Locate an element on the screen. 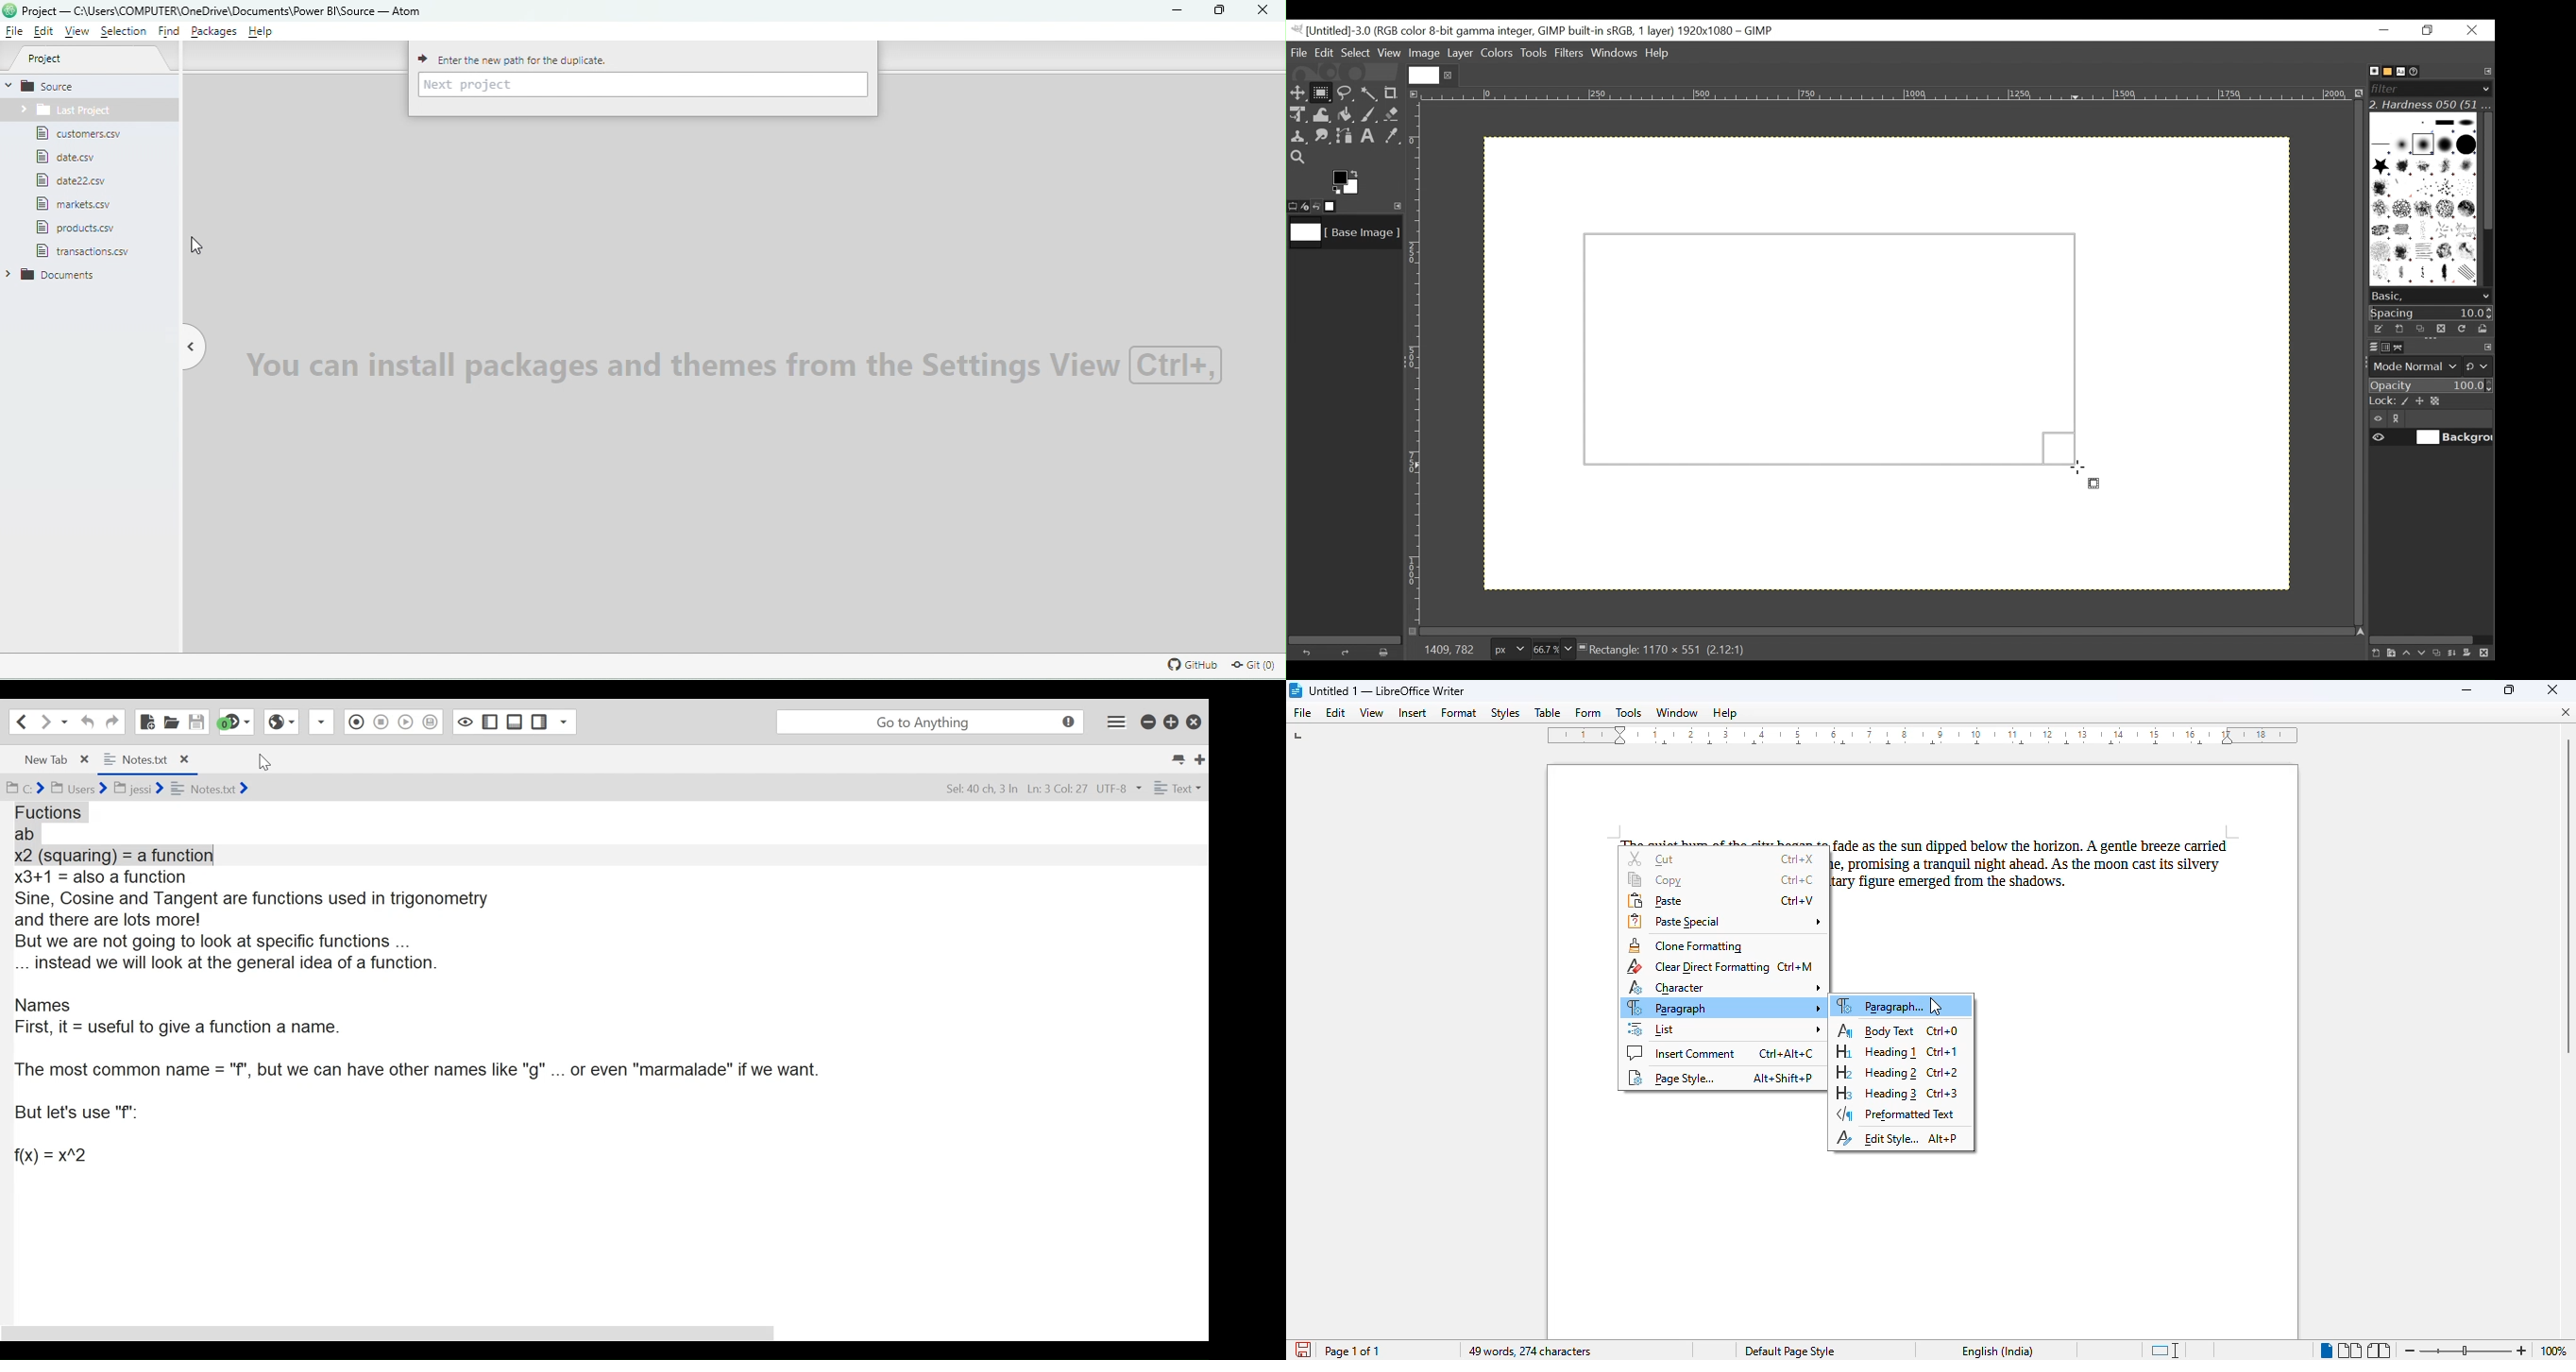 The height and width of the screenshot is (1372, 2576). Undo last action is located at coordinates (1317, 206).